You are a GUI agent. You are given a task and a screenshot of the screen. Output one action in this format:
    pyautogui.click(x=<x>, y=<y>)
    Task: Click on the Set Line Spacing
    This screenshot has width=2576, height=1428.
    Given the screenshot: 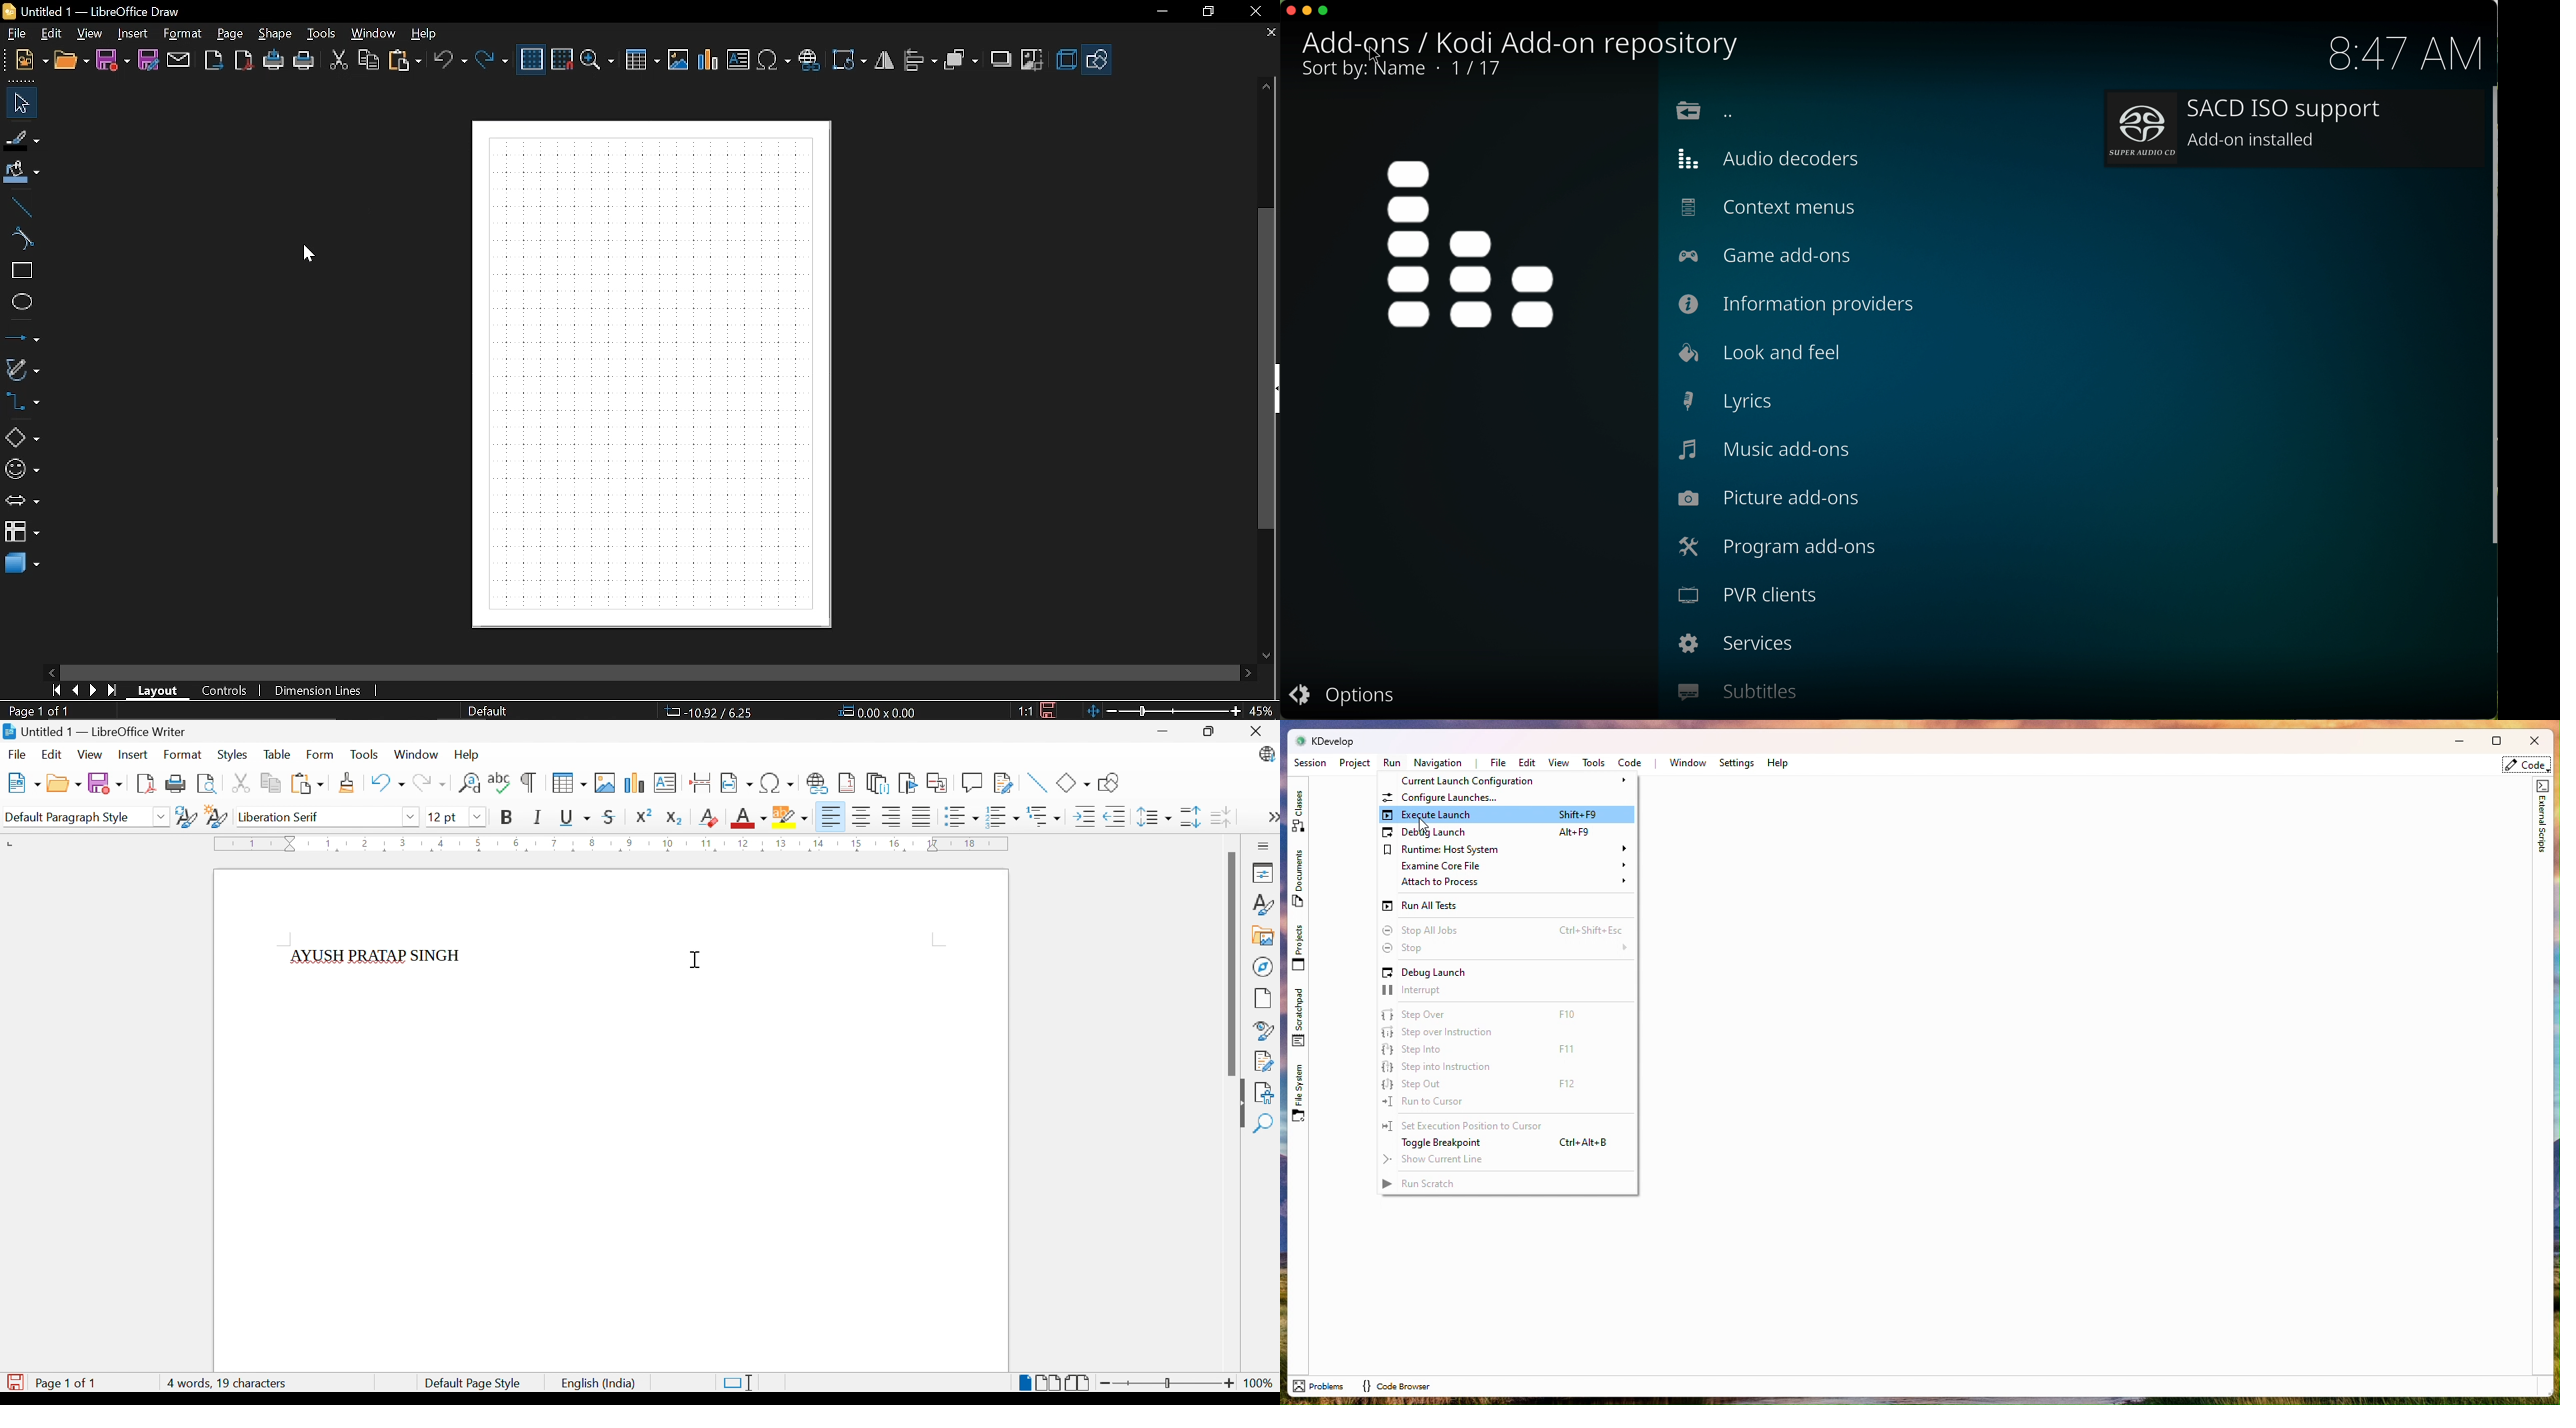 What is the action you would take?
    pyautogui.click(x=1154, y=818)
    